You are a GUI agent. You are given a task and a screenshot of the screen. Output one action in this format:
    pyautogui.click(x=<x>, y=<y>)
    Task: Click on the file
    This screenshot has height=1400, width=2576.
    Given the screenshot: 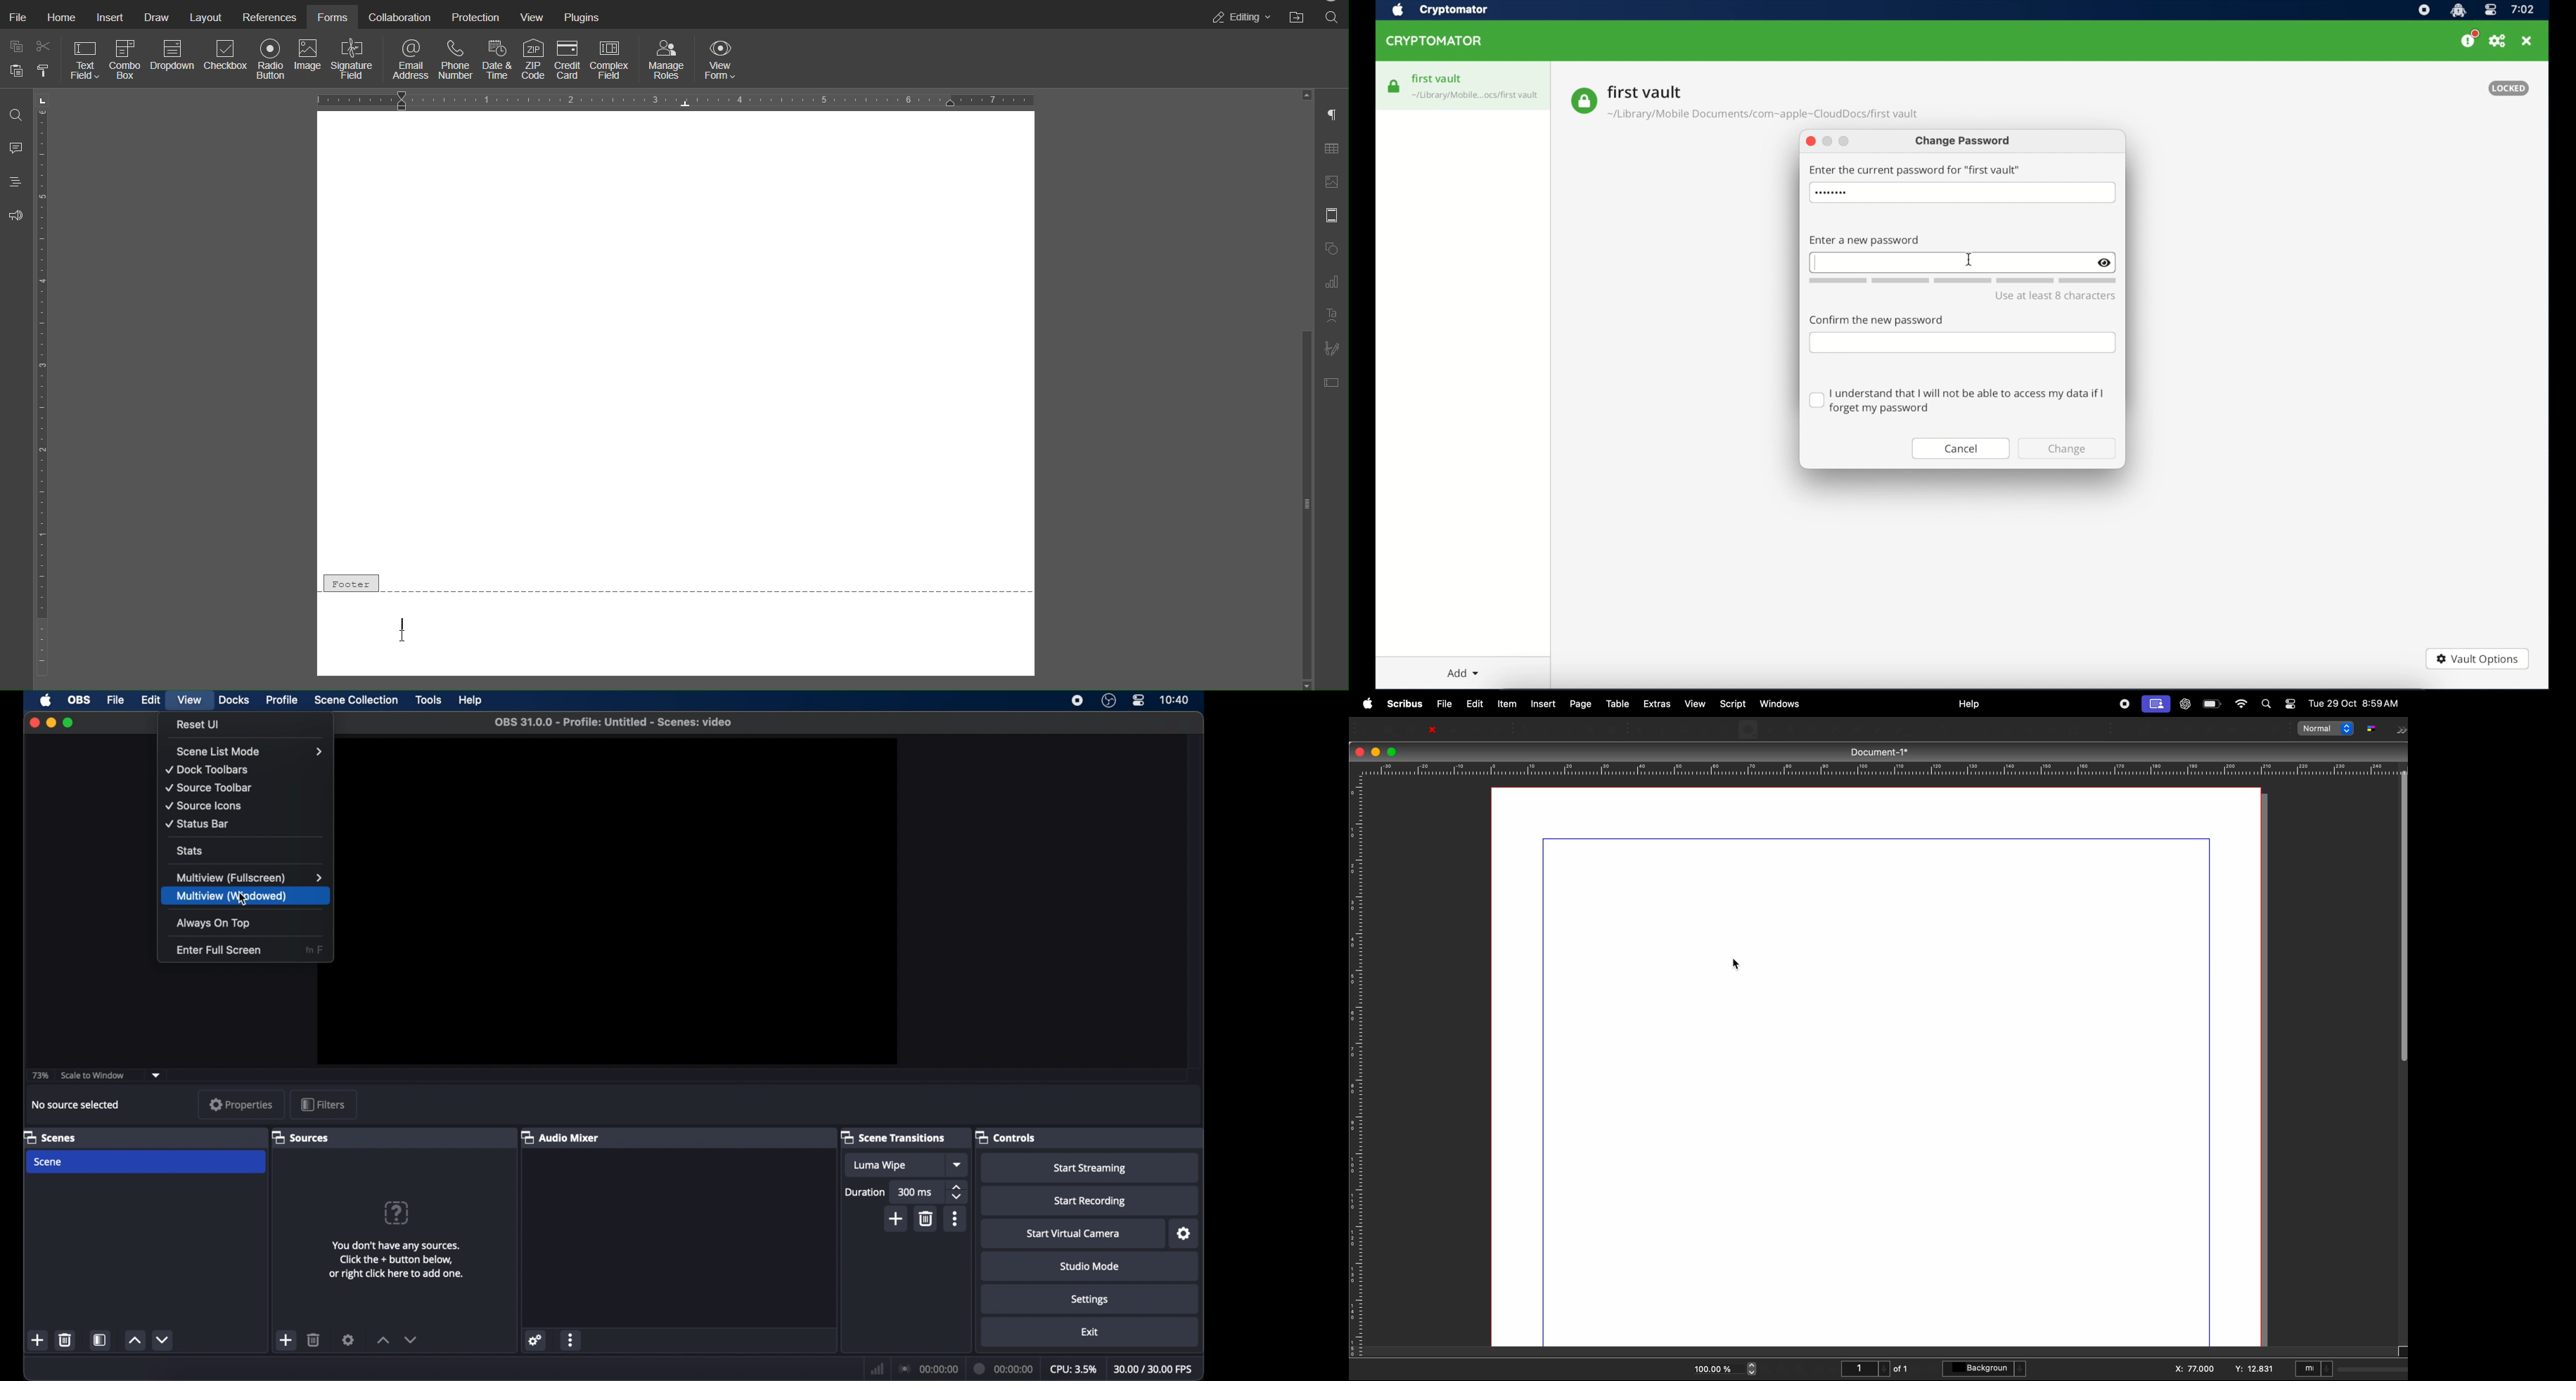 What is the action you would take?
    pyautogui.click(x=1442, y=702)
    